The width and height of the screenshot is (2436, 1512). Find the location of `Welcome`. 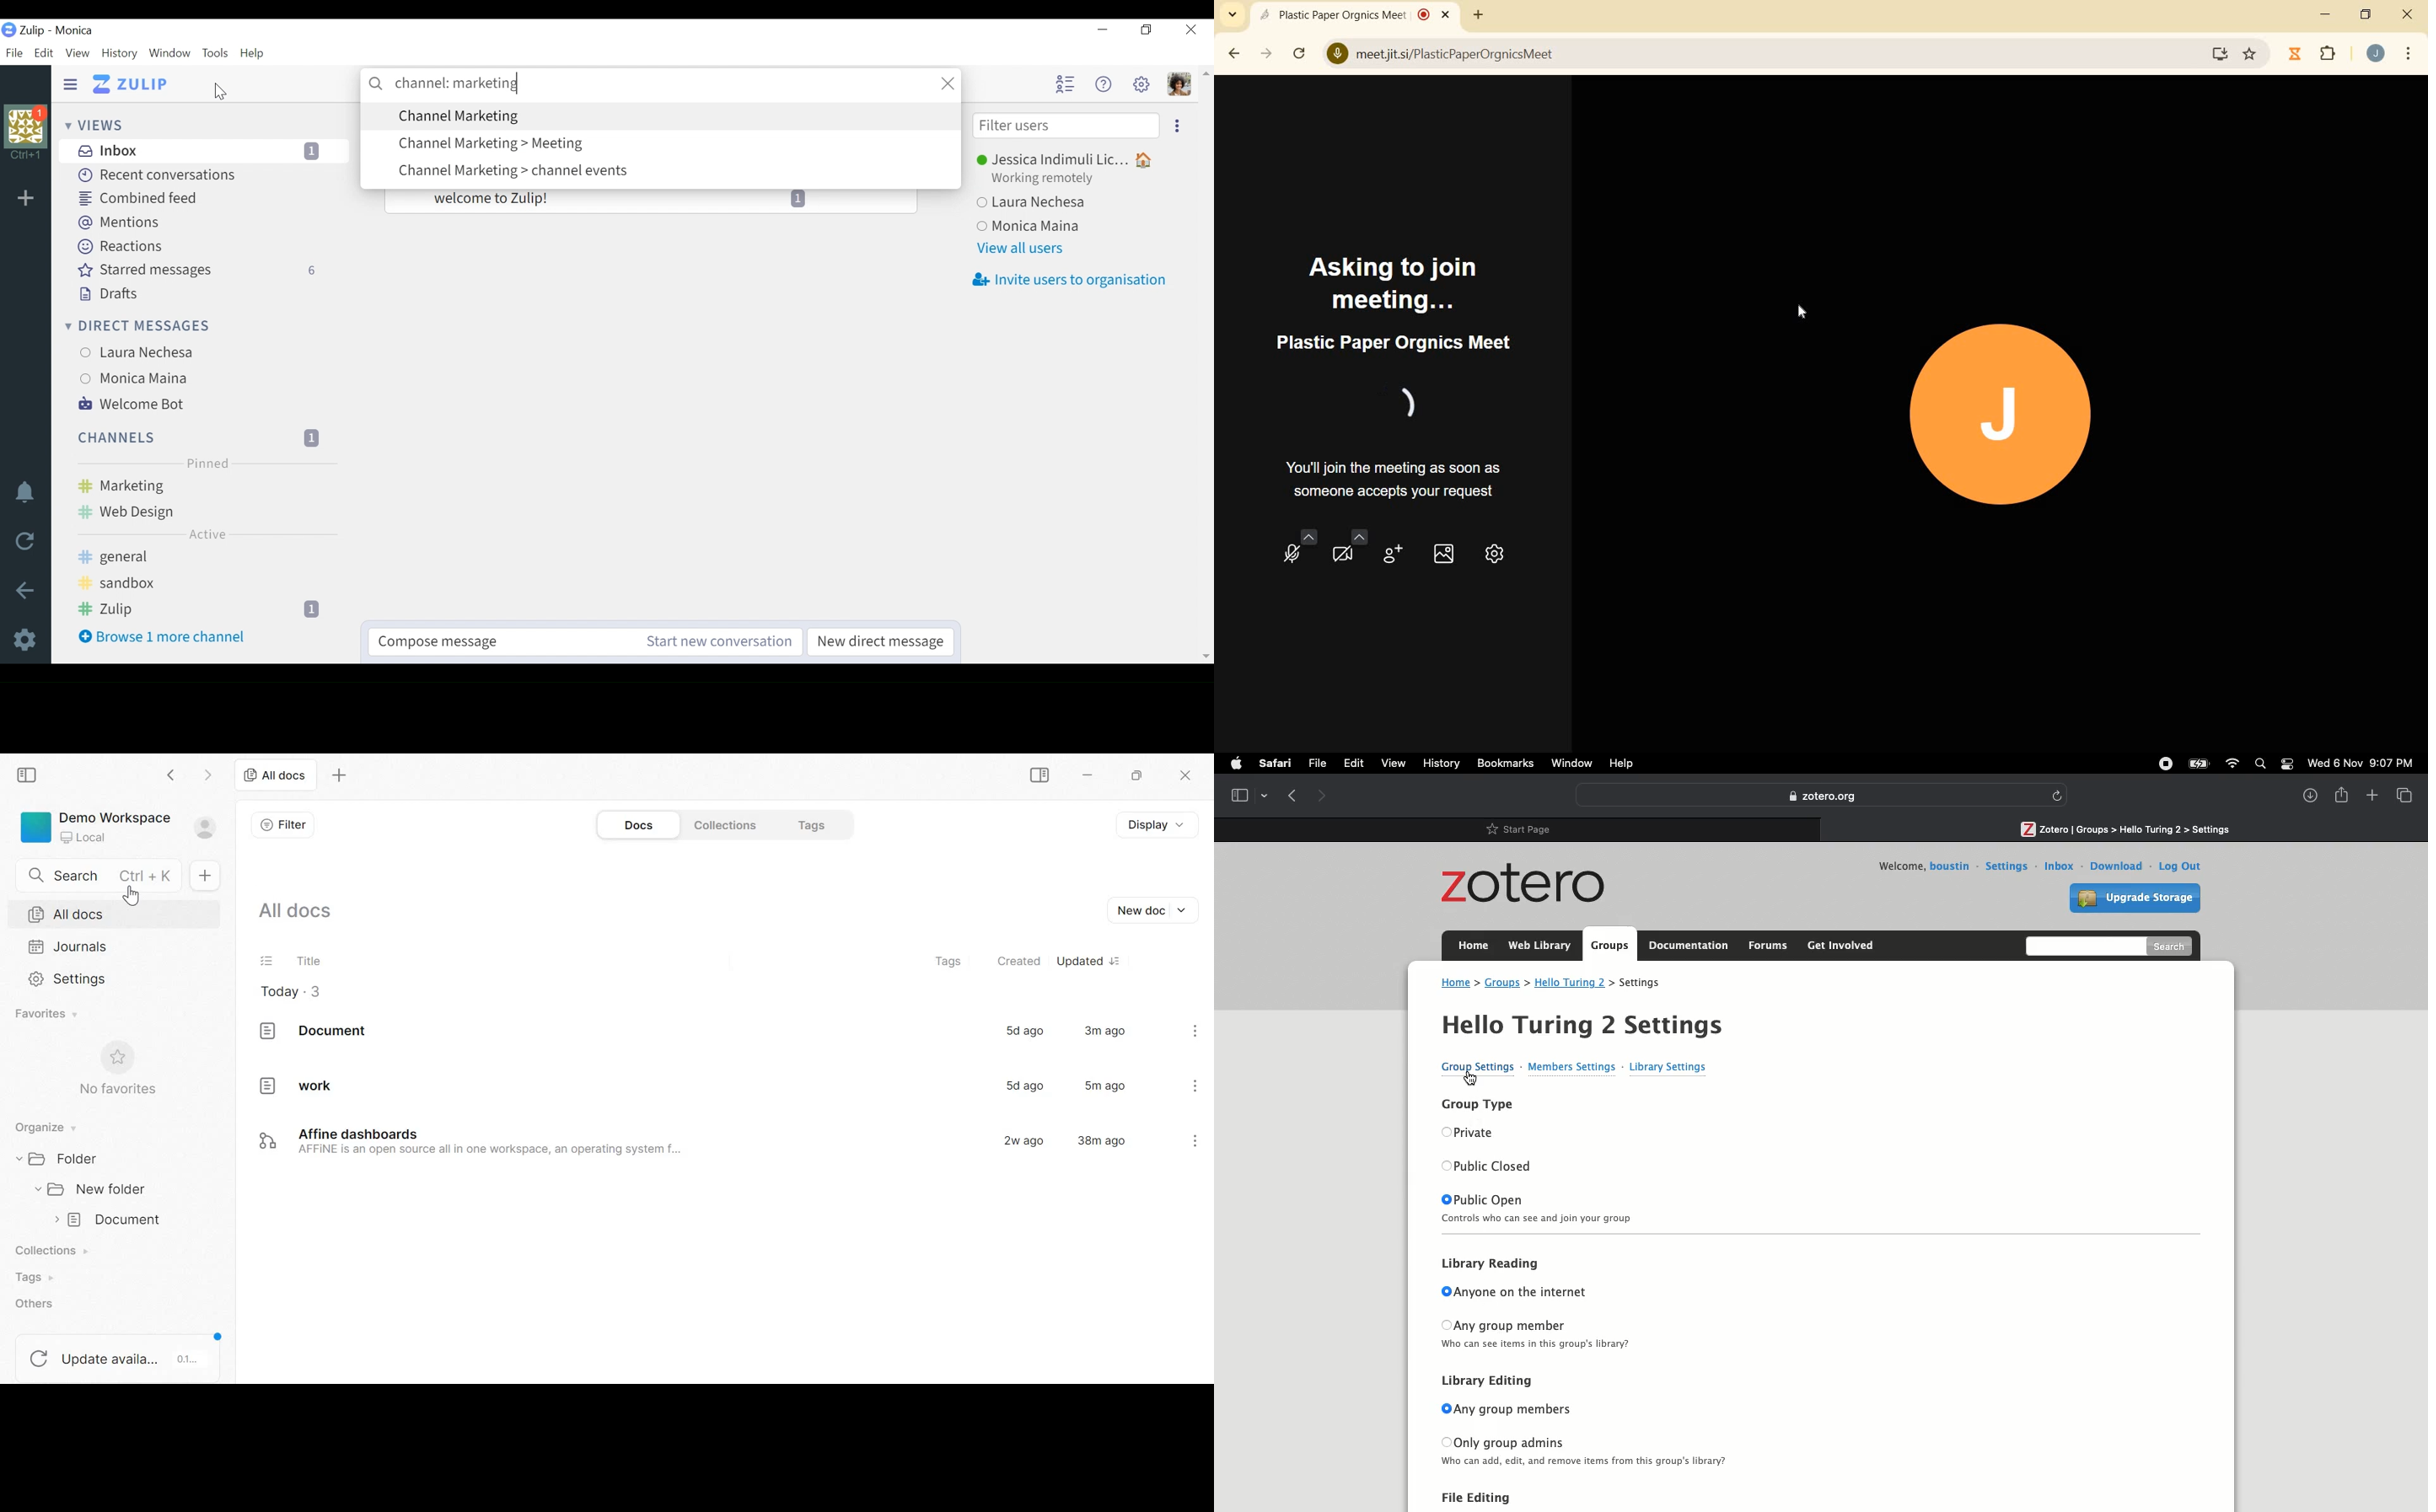

Welcome is located at coordinates (1897, 866).